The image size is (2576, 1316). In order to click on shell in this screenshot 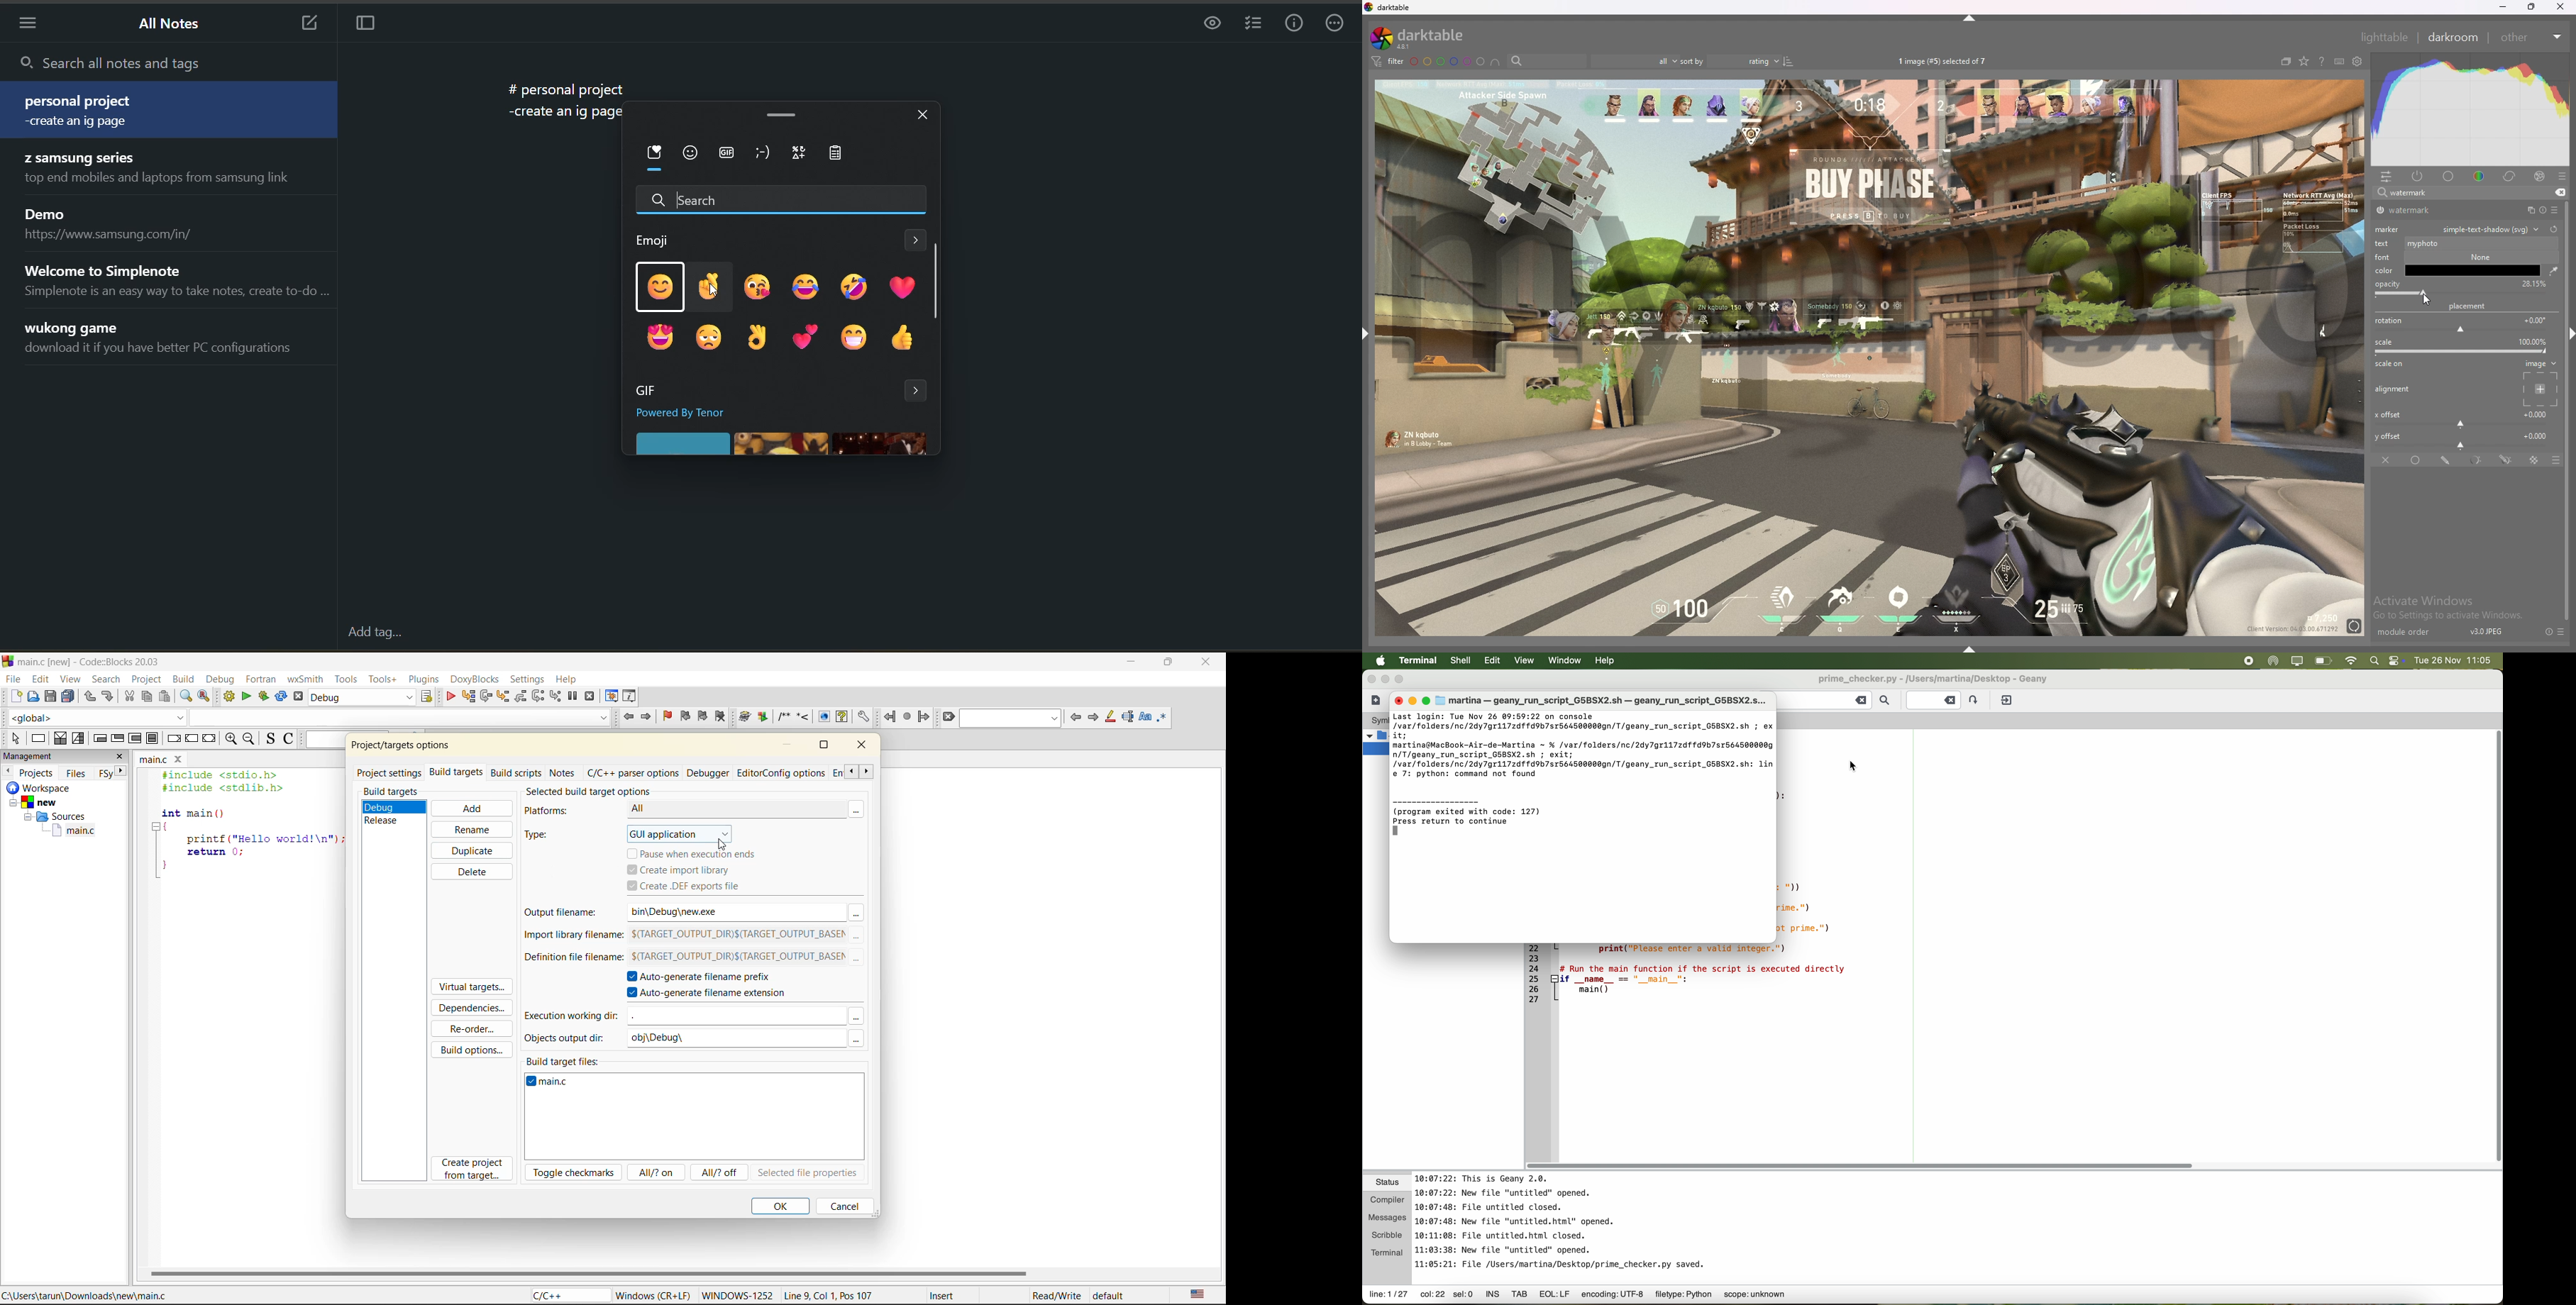, I will do `click(1459, 660)`.